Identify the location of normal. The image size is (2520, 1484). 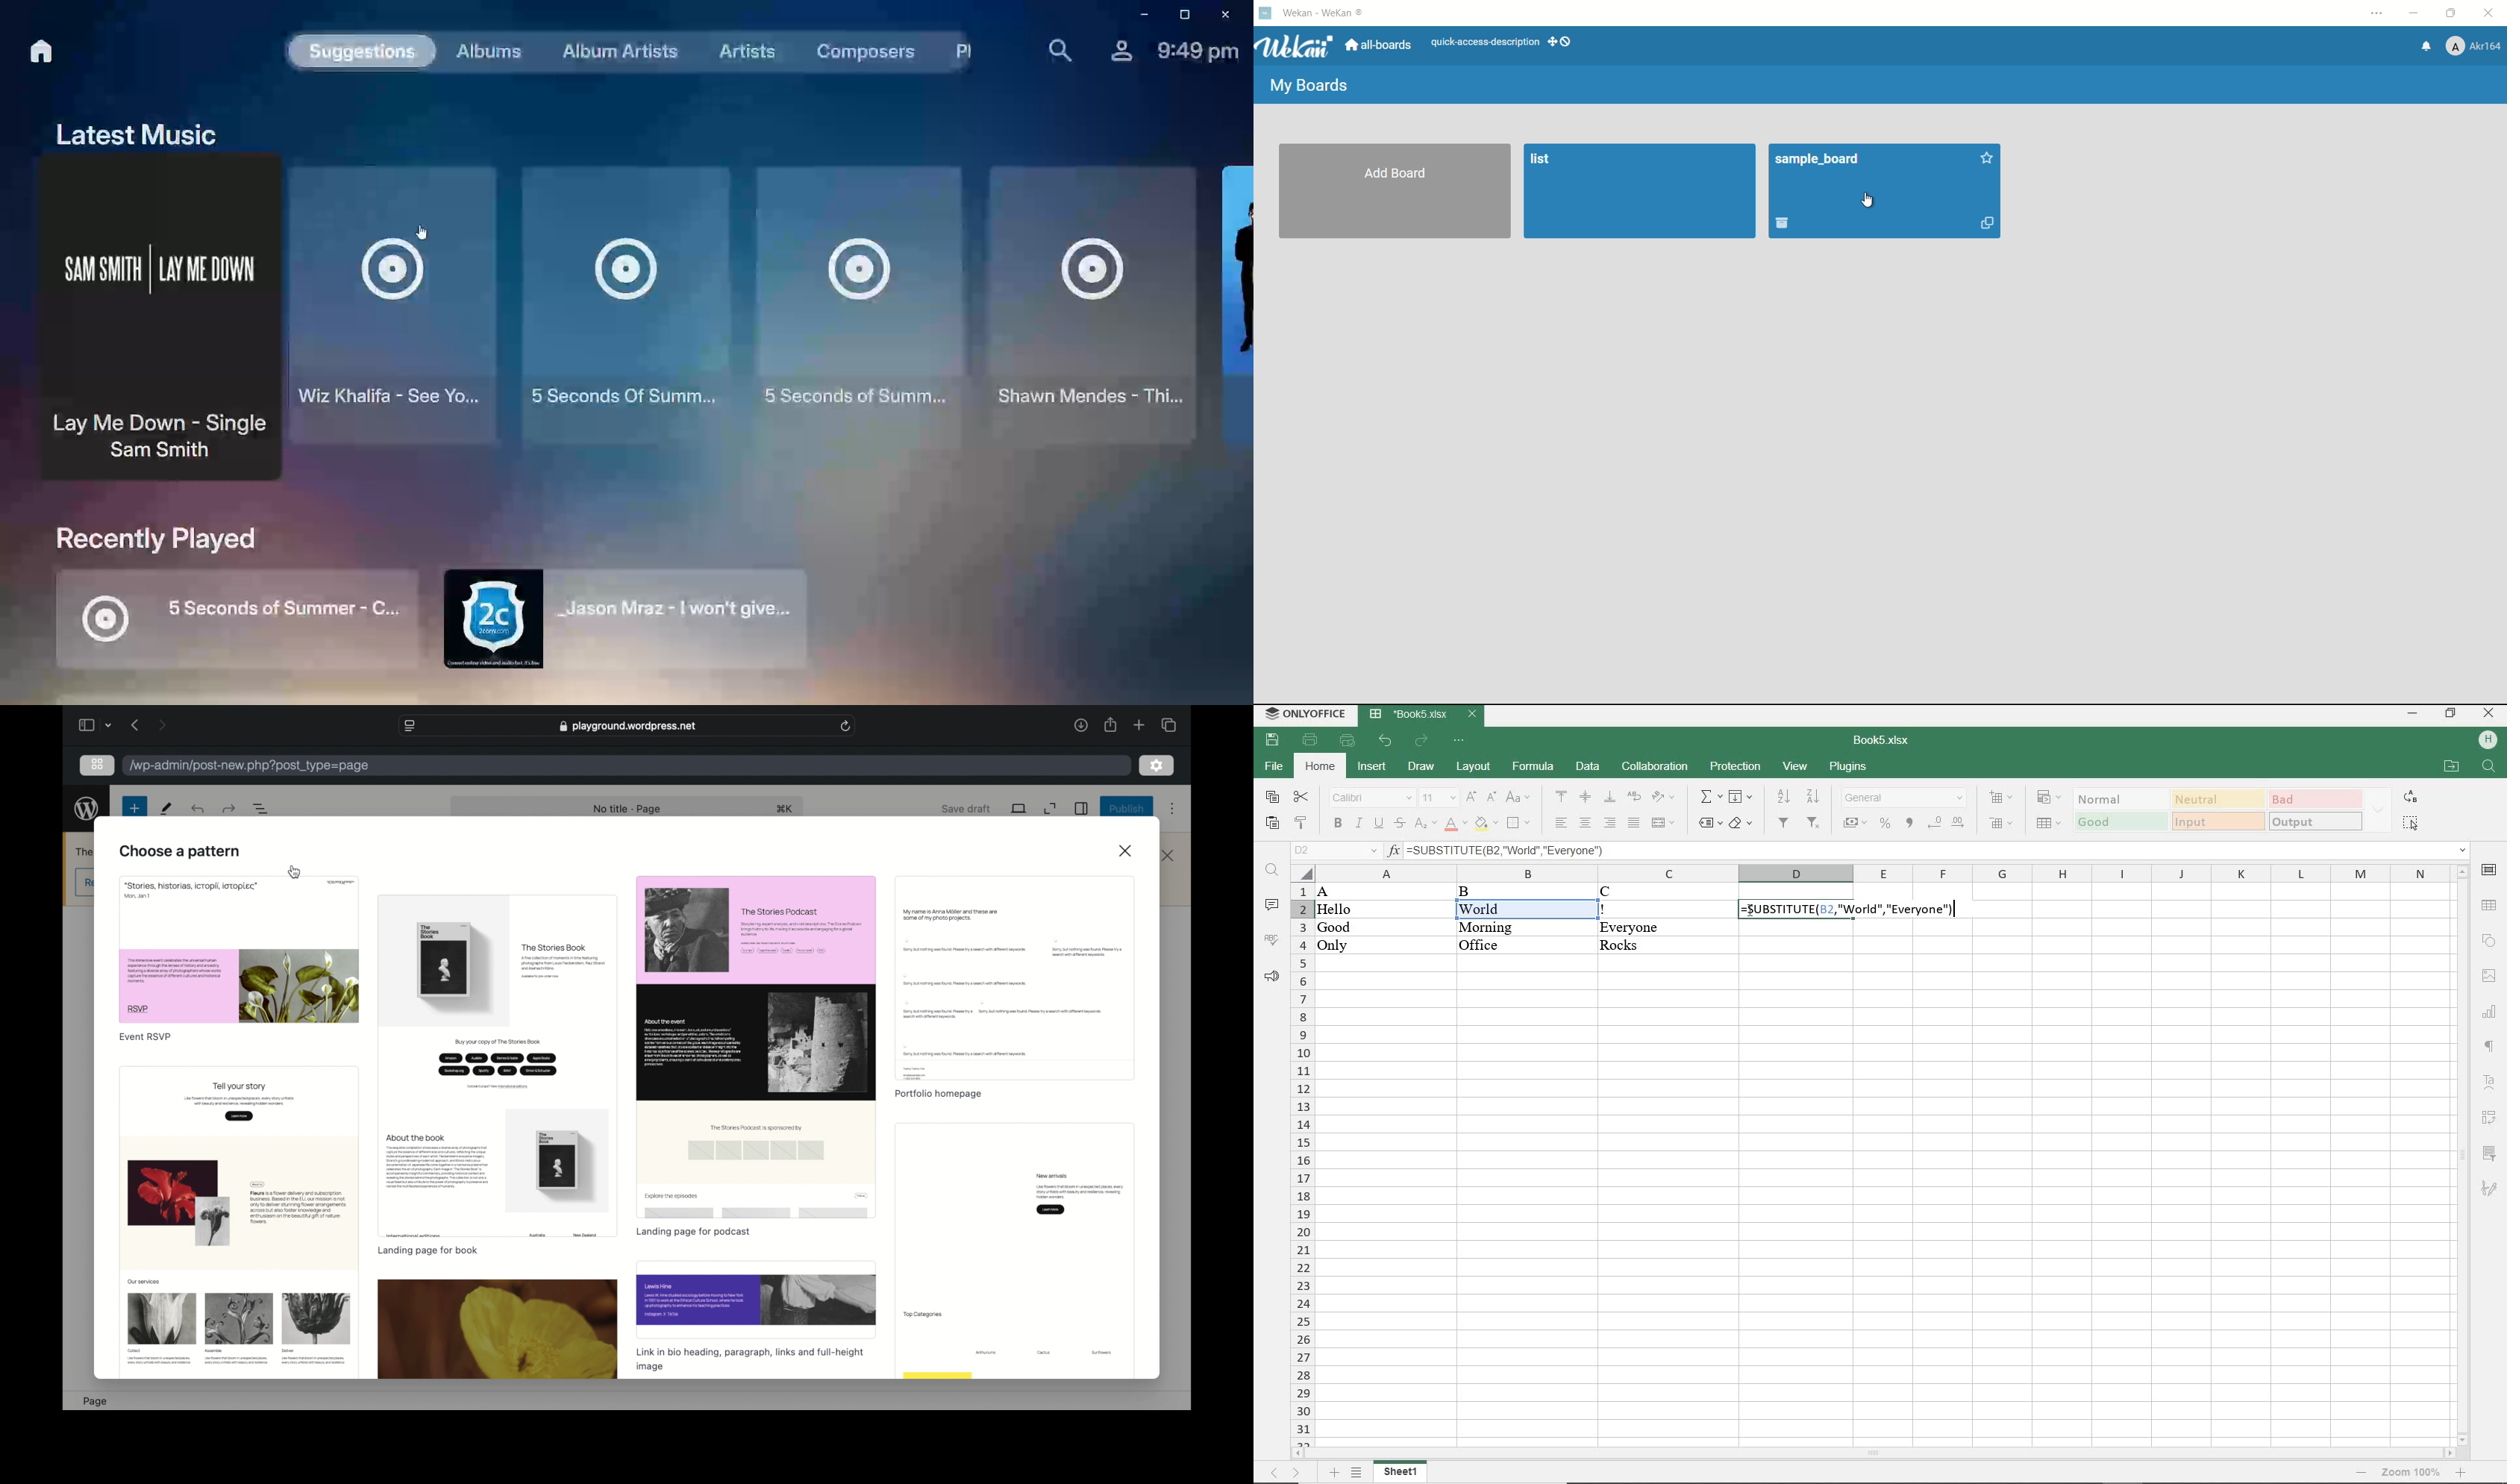
(2121, 798).